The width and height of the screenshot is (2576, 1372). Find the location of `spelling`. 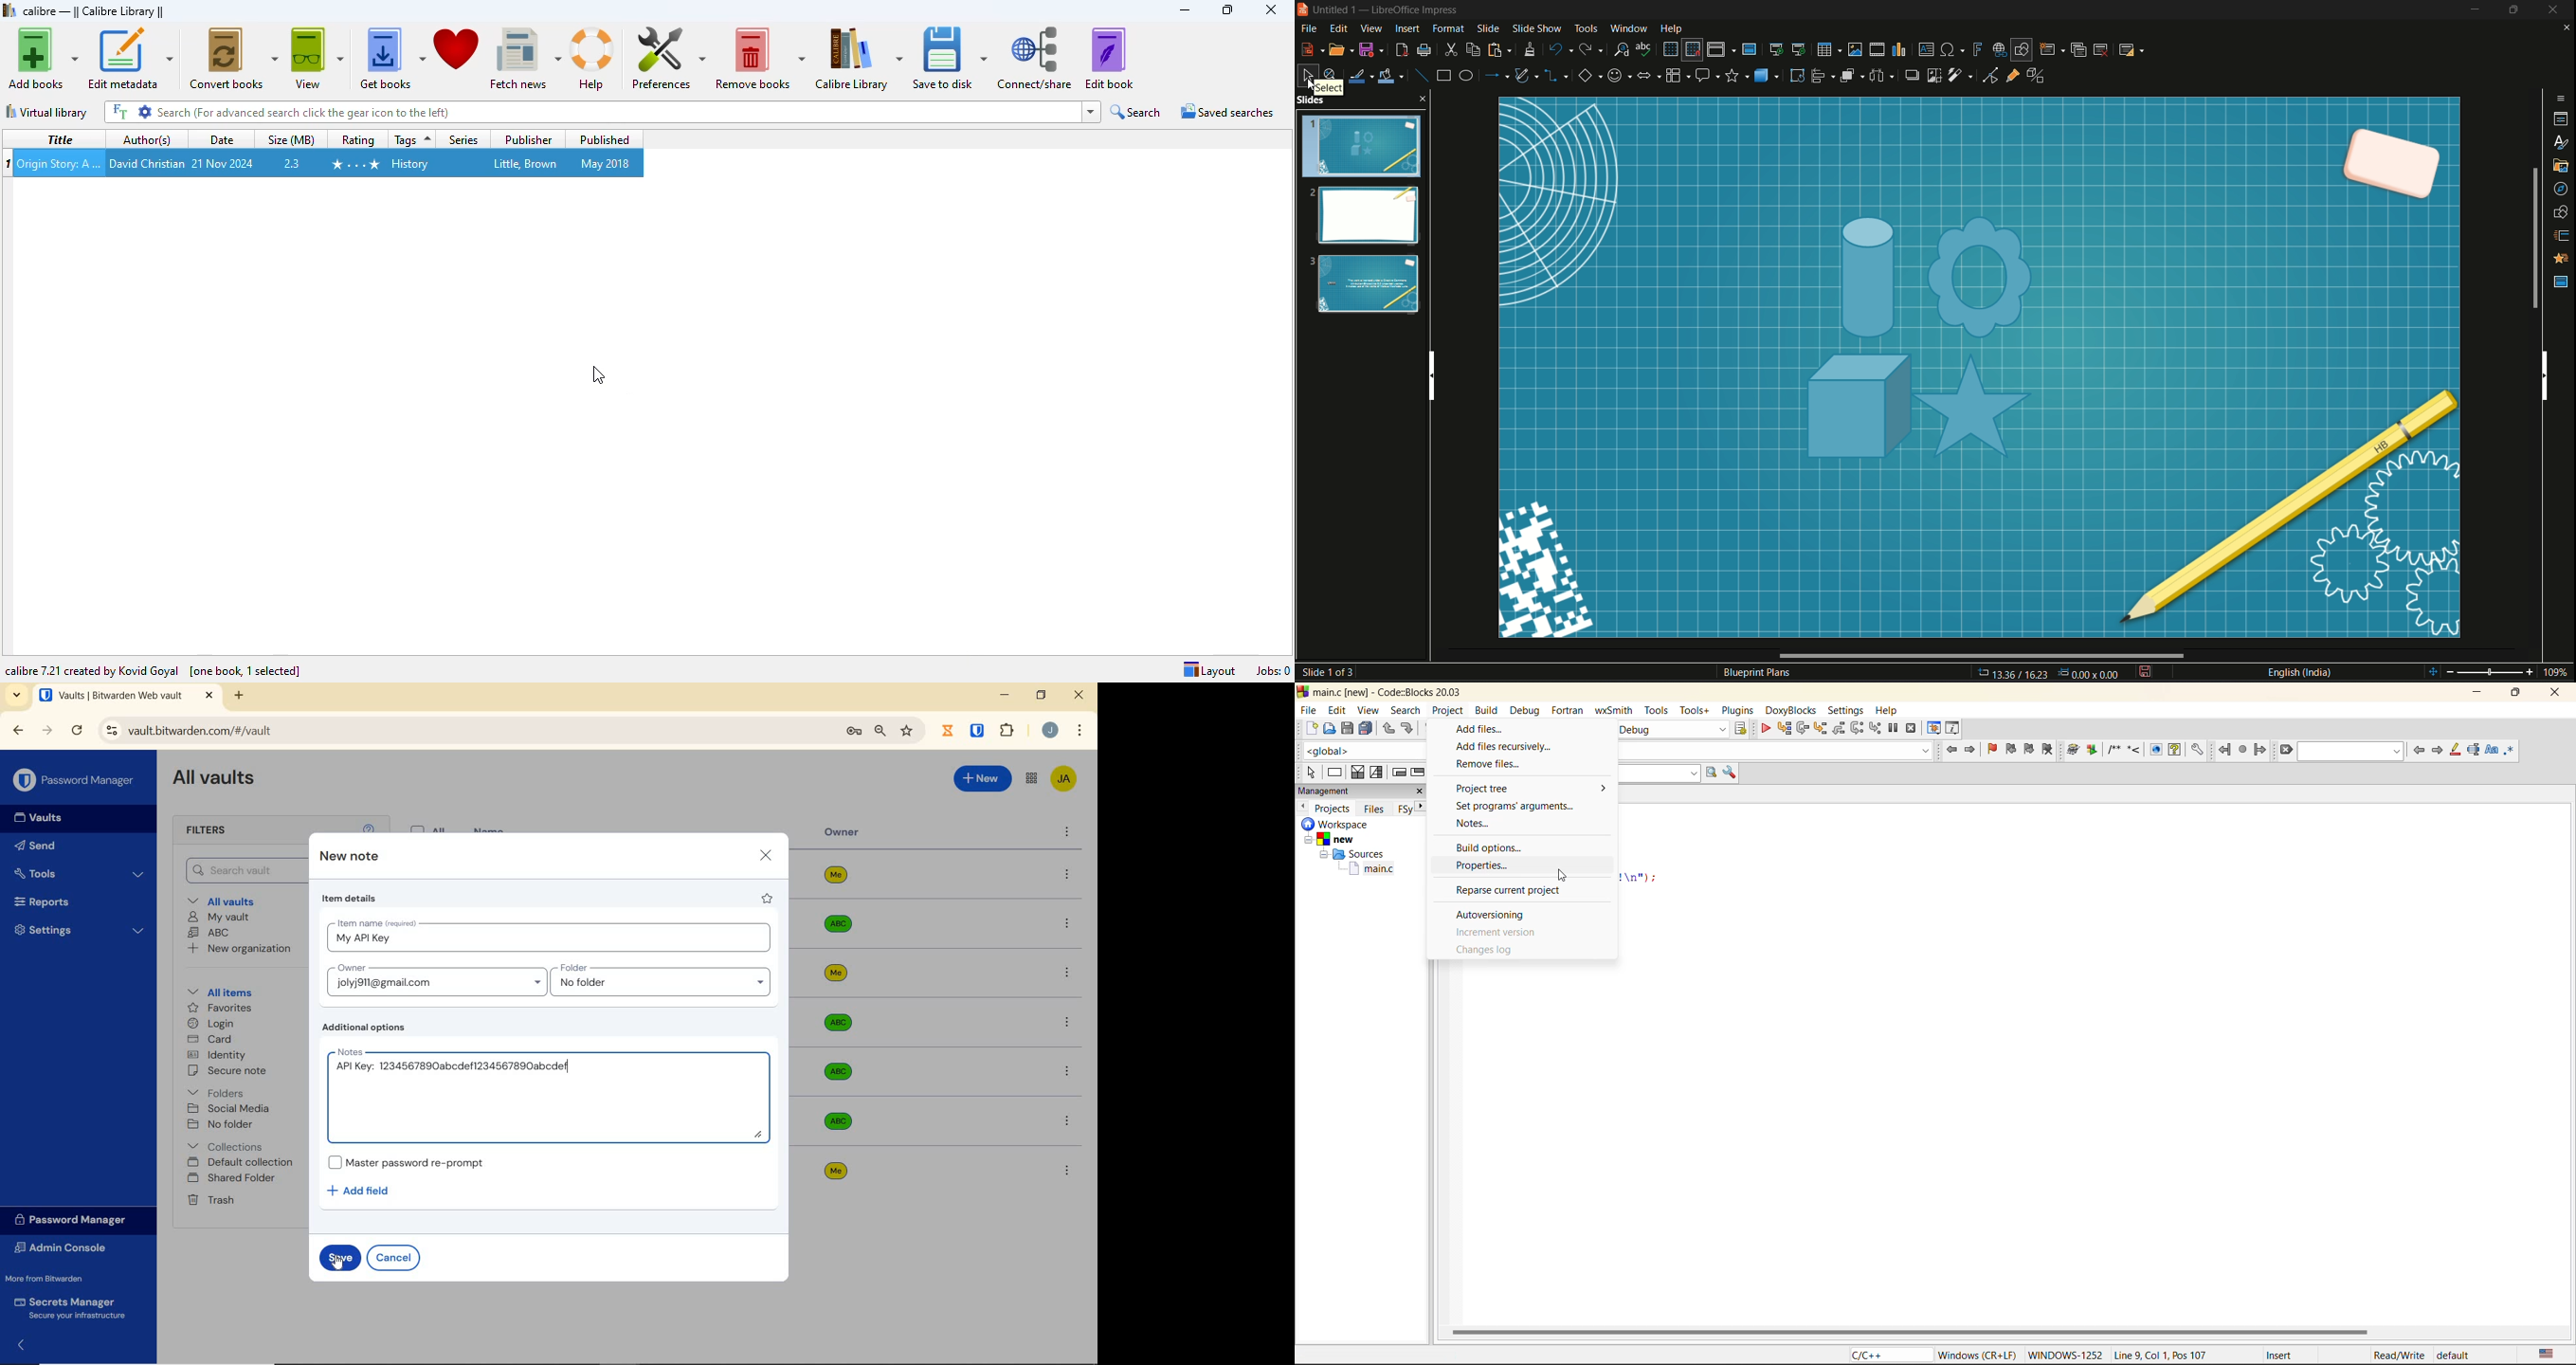

spelling is located at coordinates (1644, 49).